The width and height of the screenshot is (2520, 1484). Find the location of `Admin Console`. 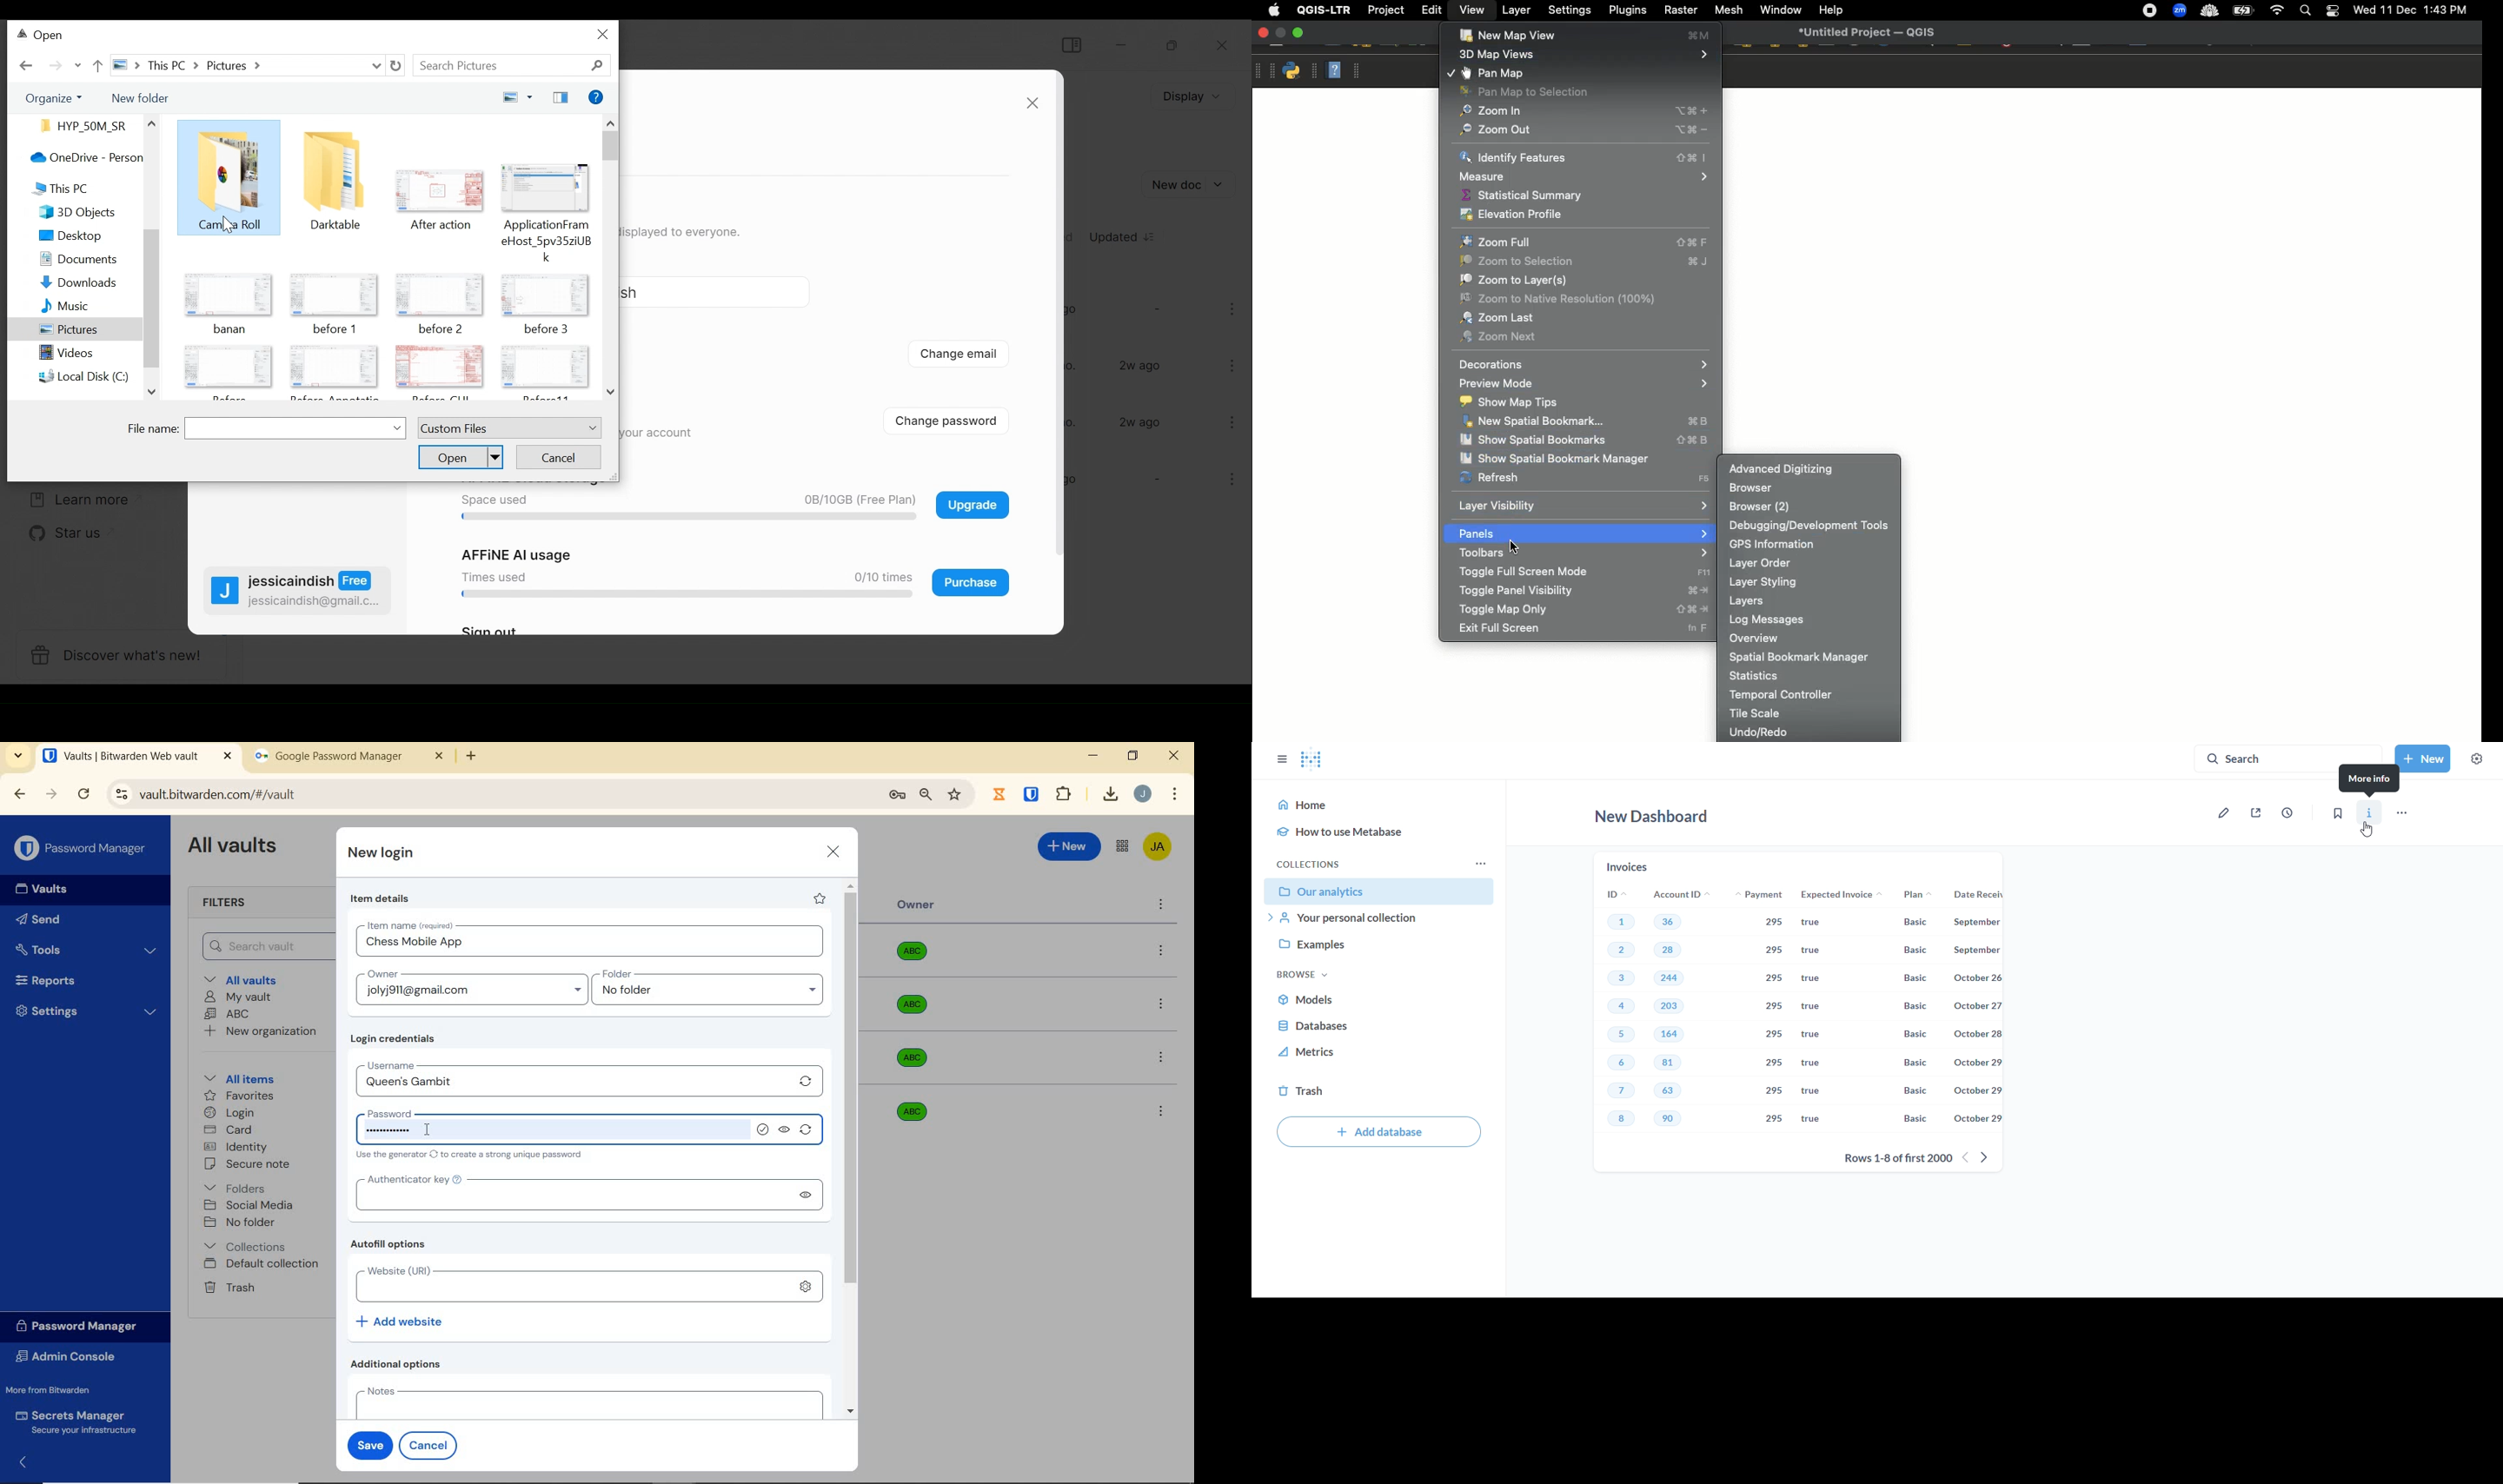

Admin Console is located at coordinates (70, 1358).